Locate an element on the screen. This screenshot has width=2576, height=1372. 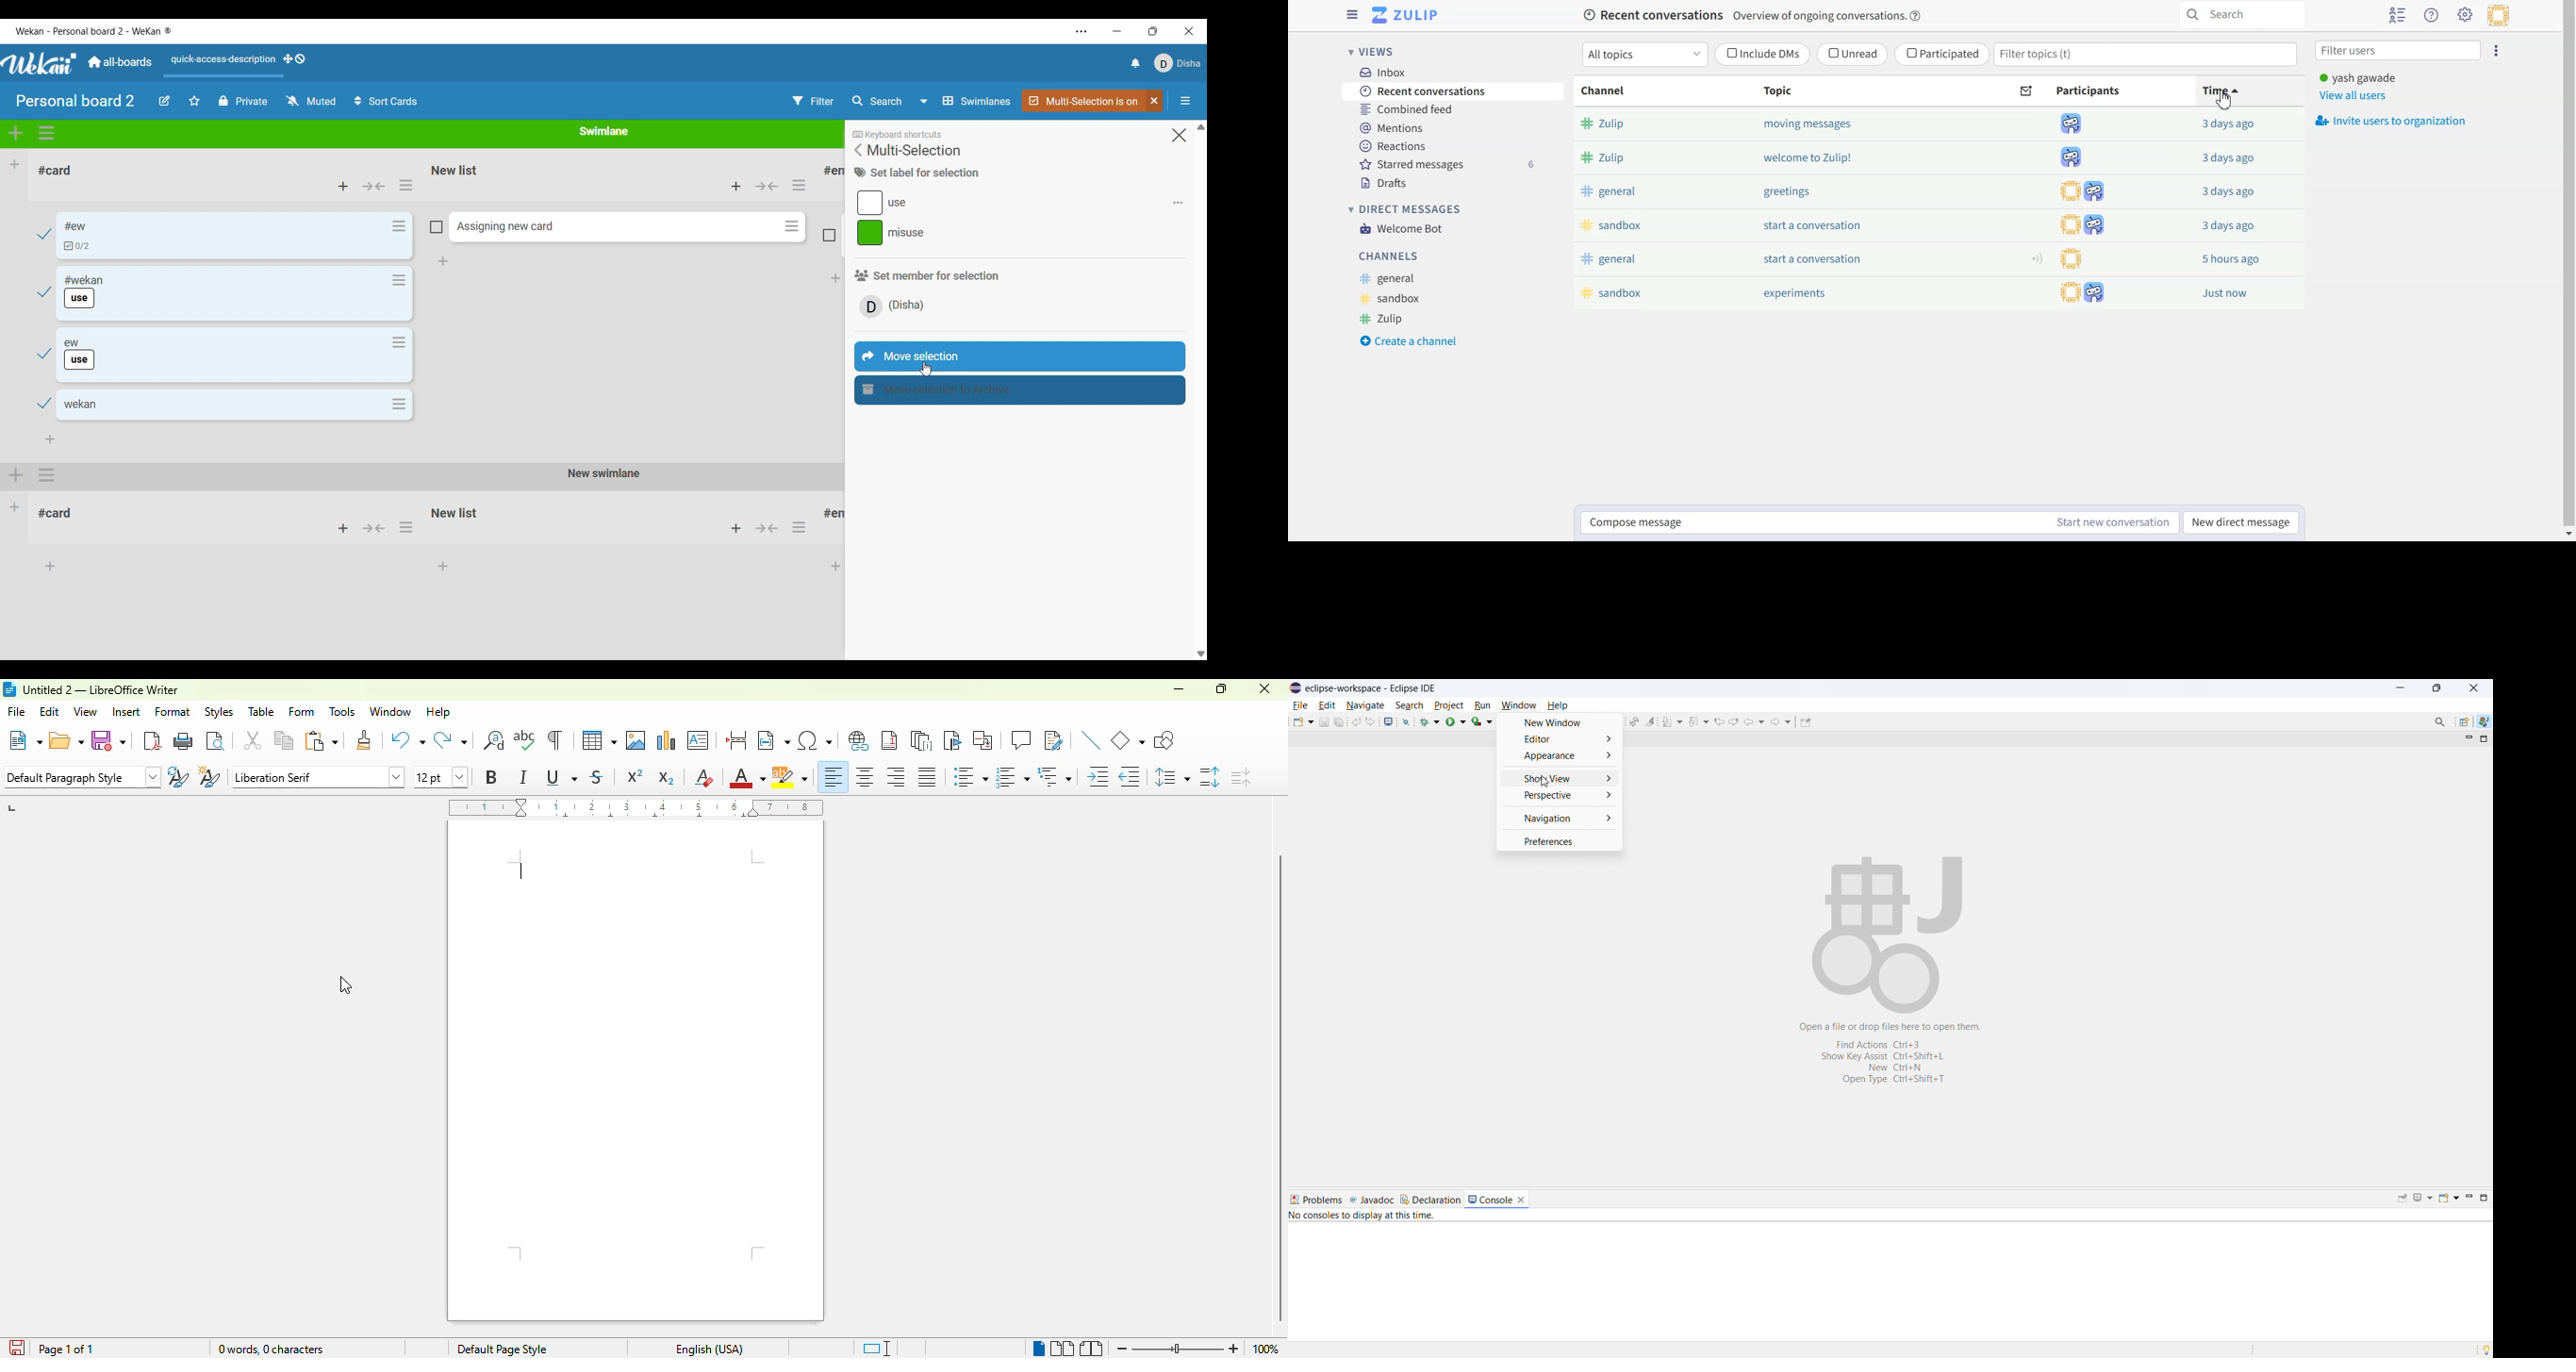
help is located at coordinates (1917, 16).